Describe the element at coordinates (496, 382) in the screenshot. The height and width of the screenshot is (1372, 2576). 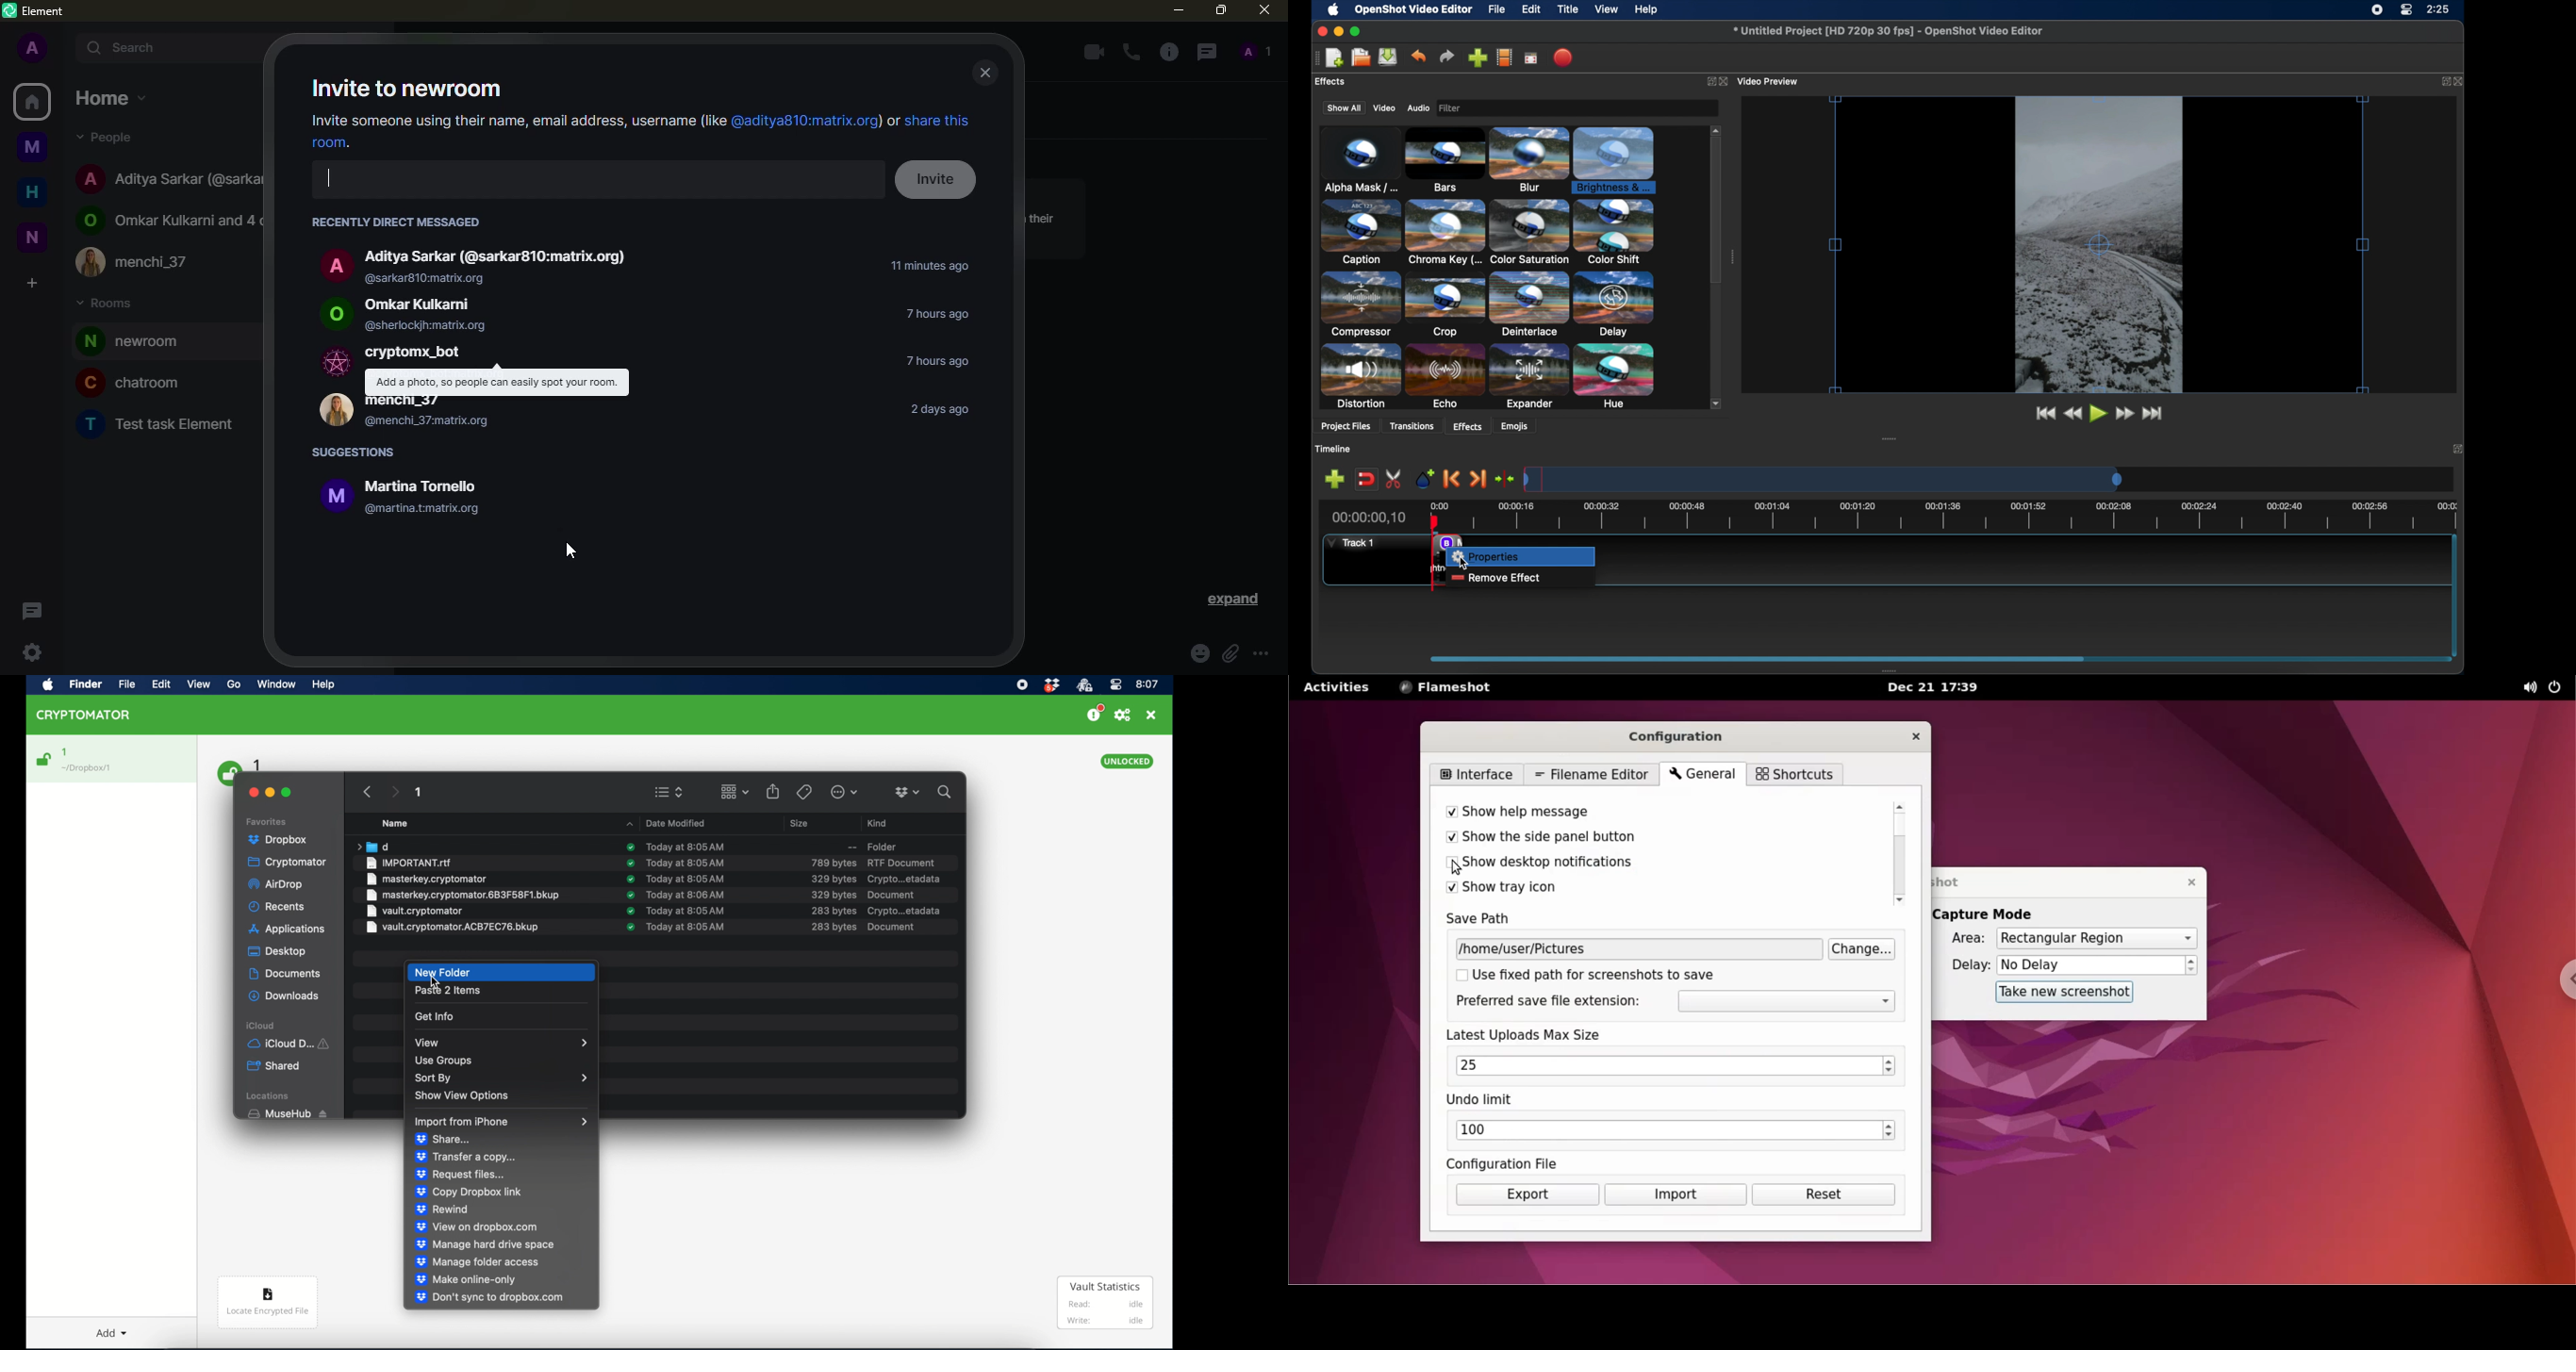
I see `Add a photo, so people can easily spot your room.` at that location.